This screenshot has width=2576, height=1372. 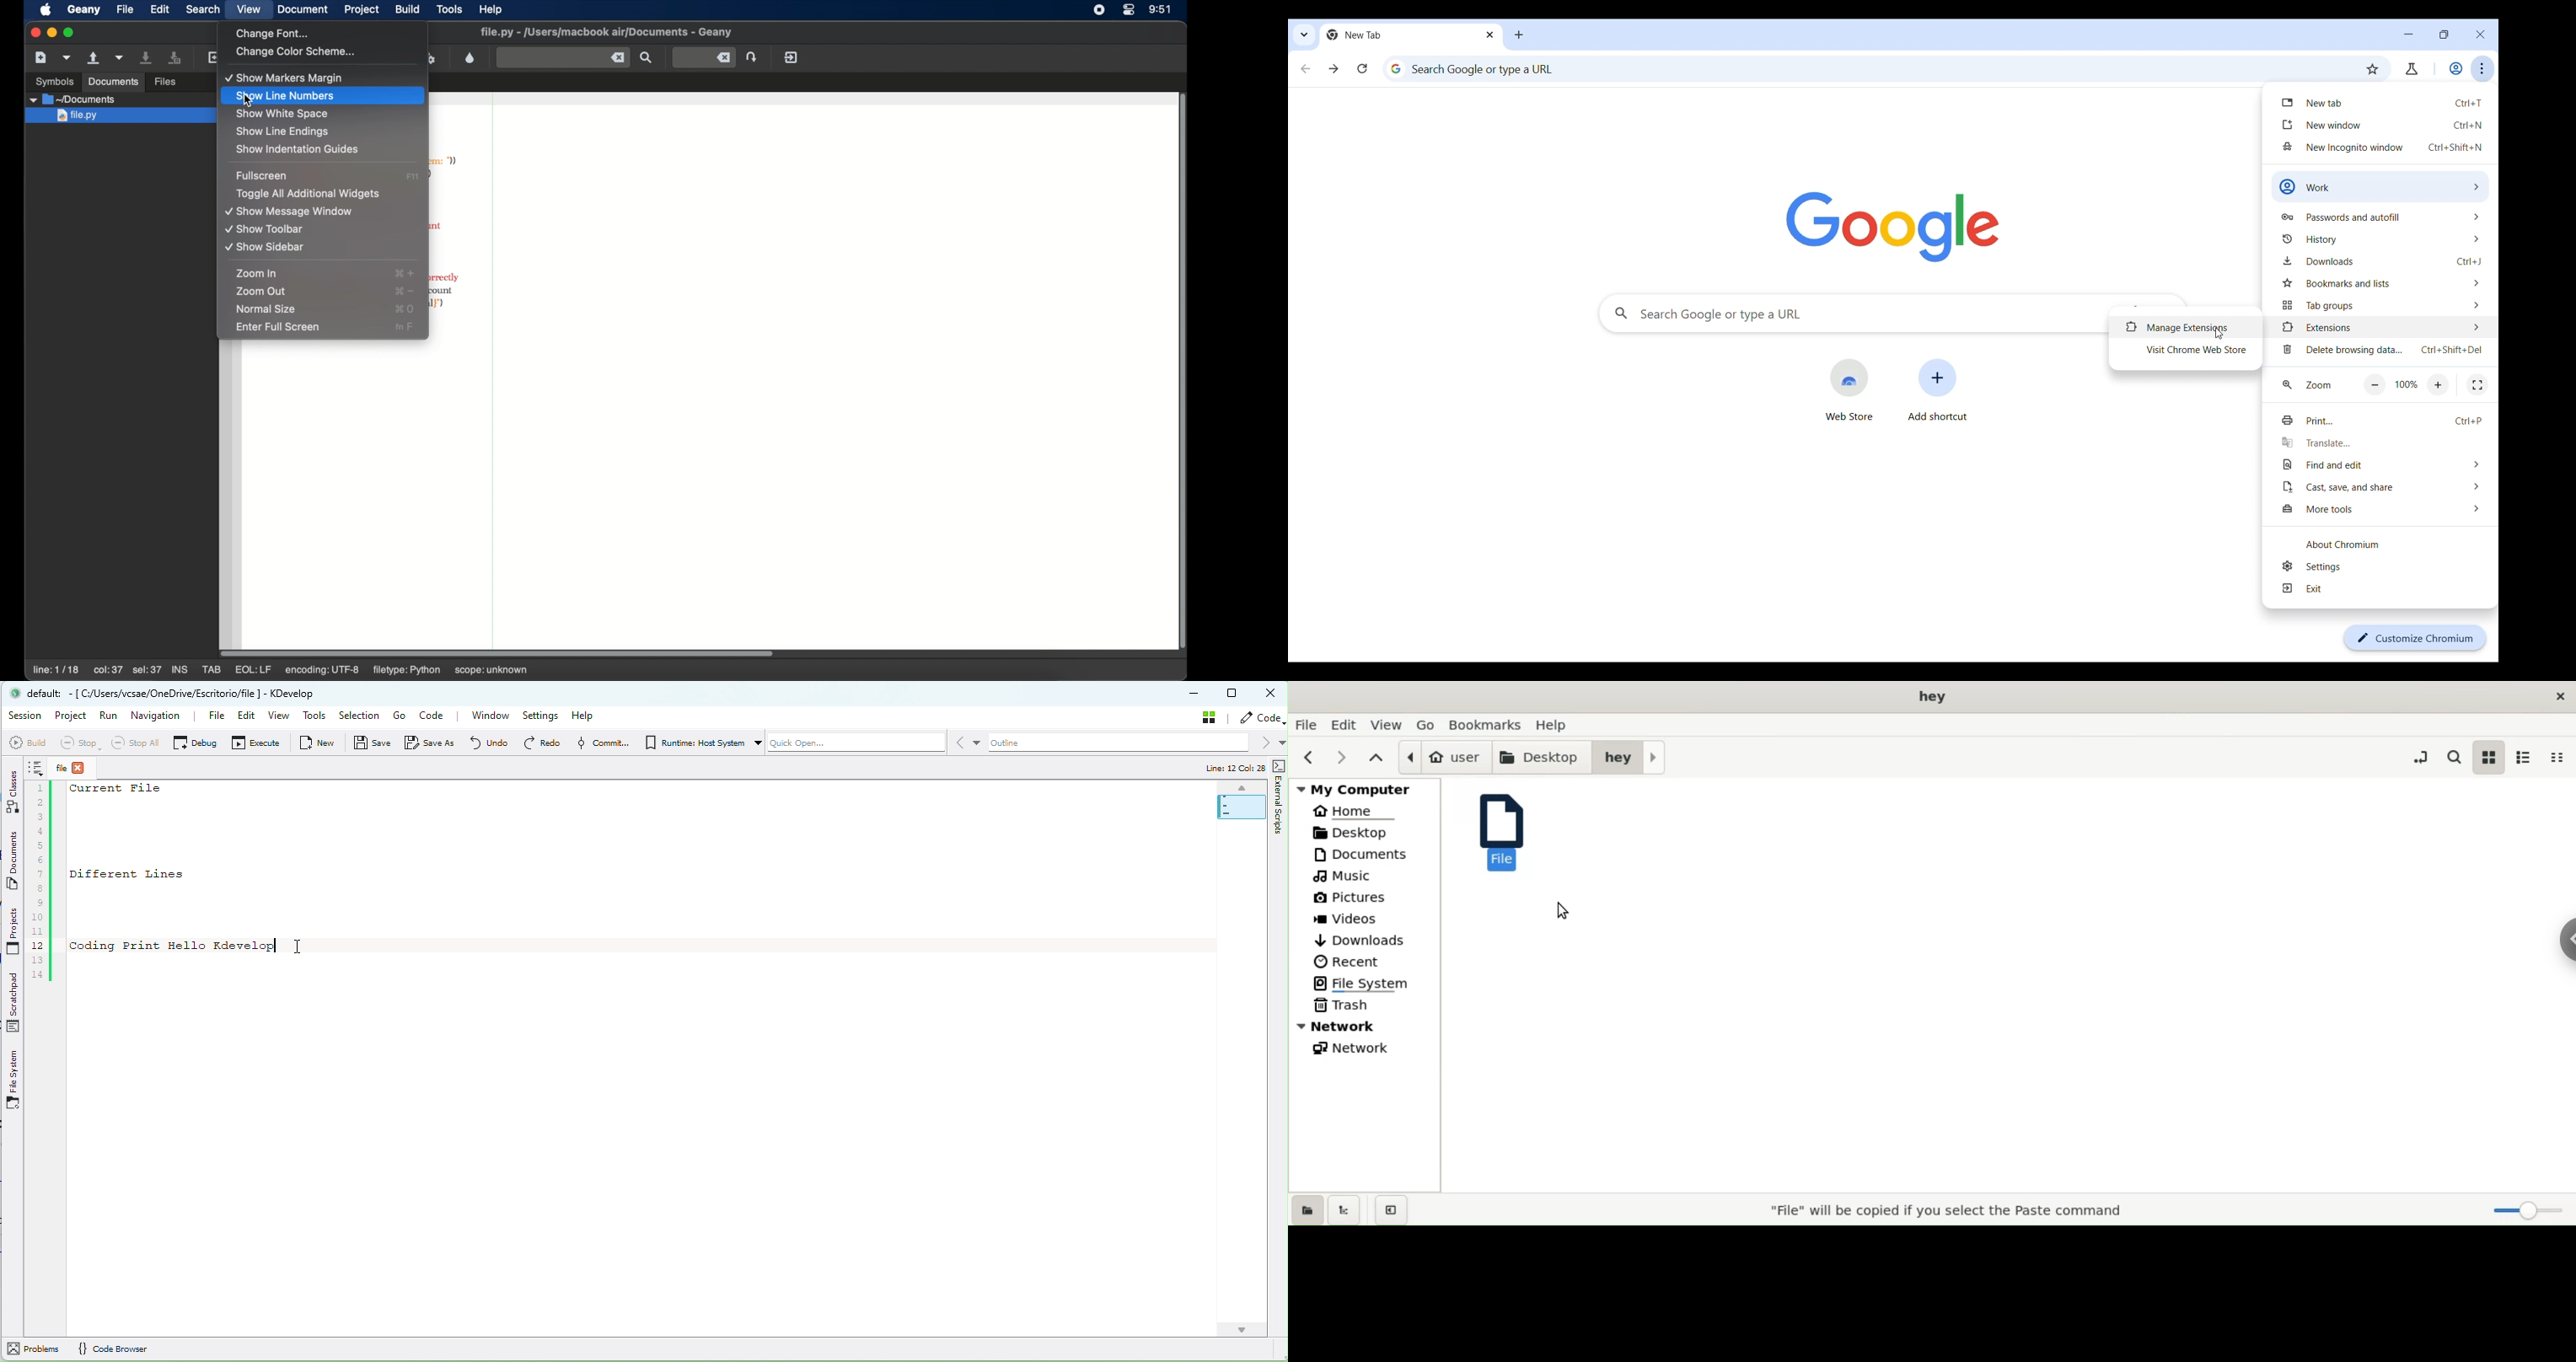 I want to click on maximize, so click(x=69, y=33).